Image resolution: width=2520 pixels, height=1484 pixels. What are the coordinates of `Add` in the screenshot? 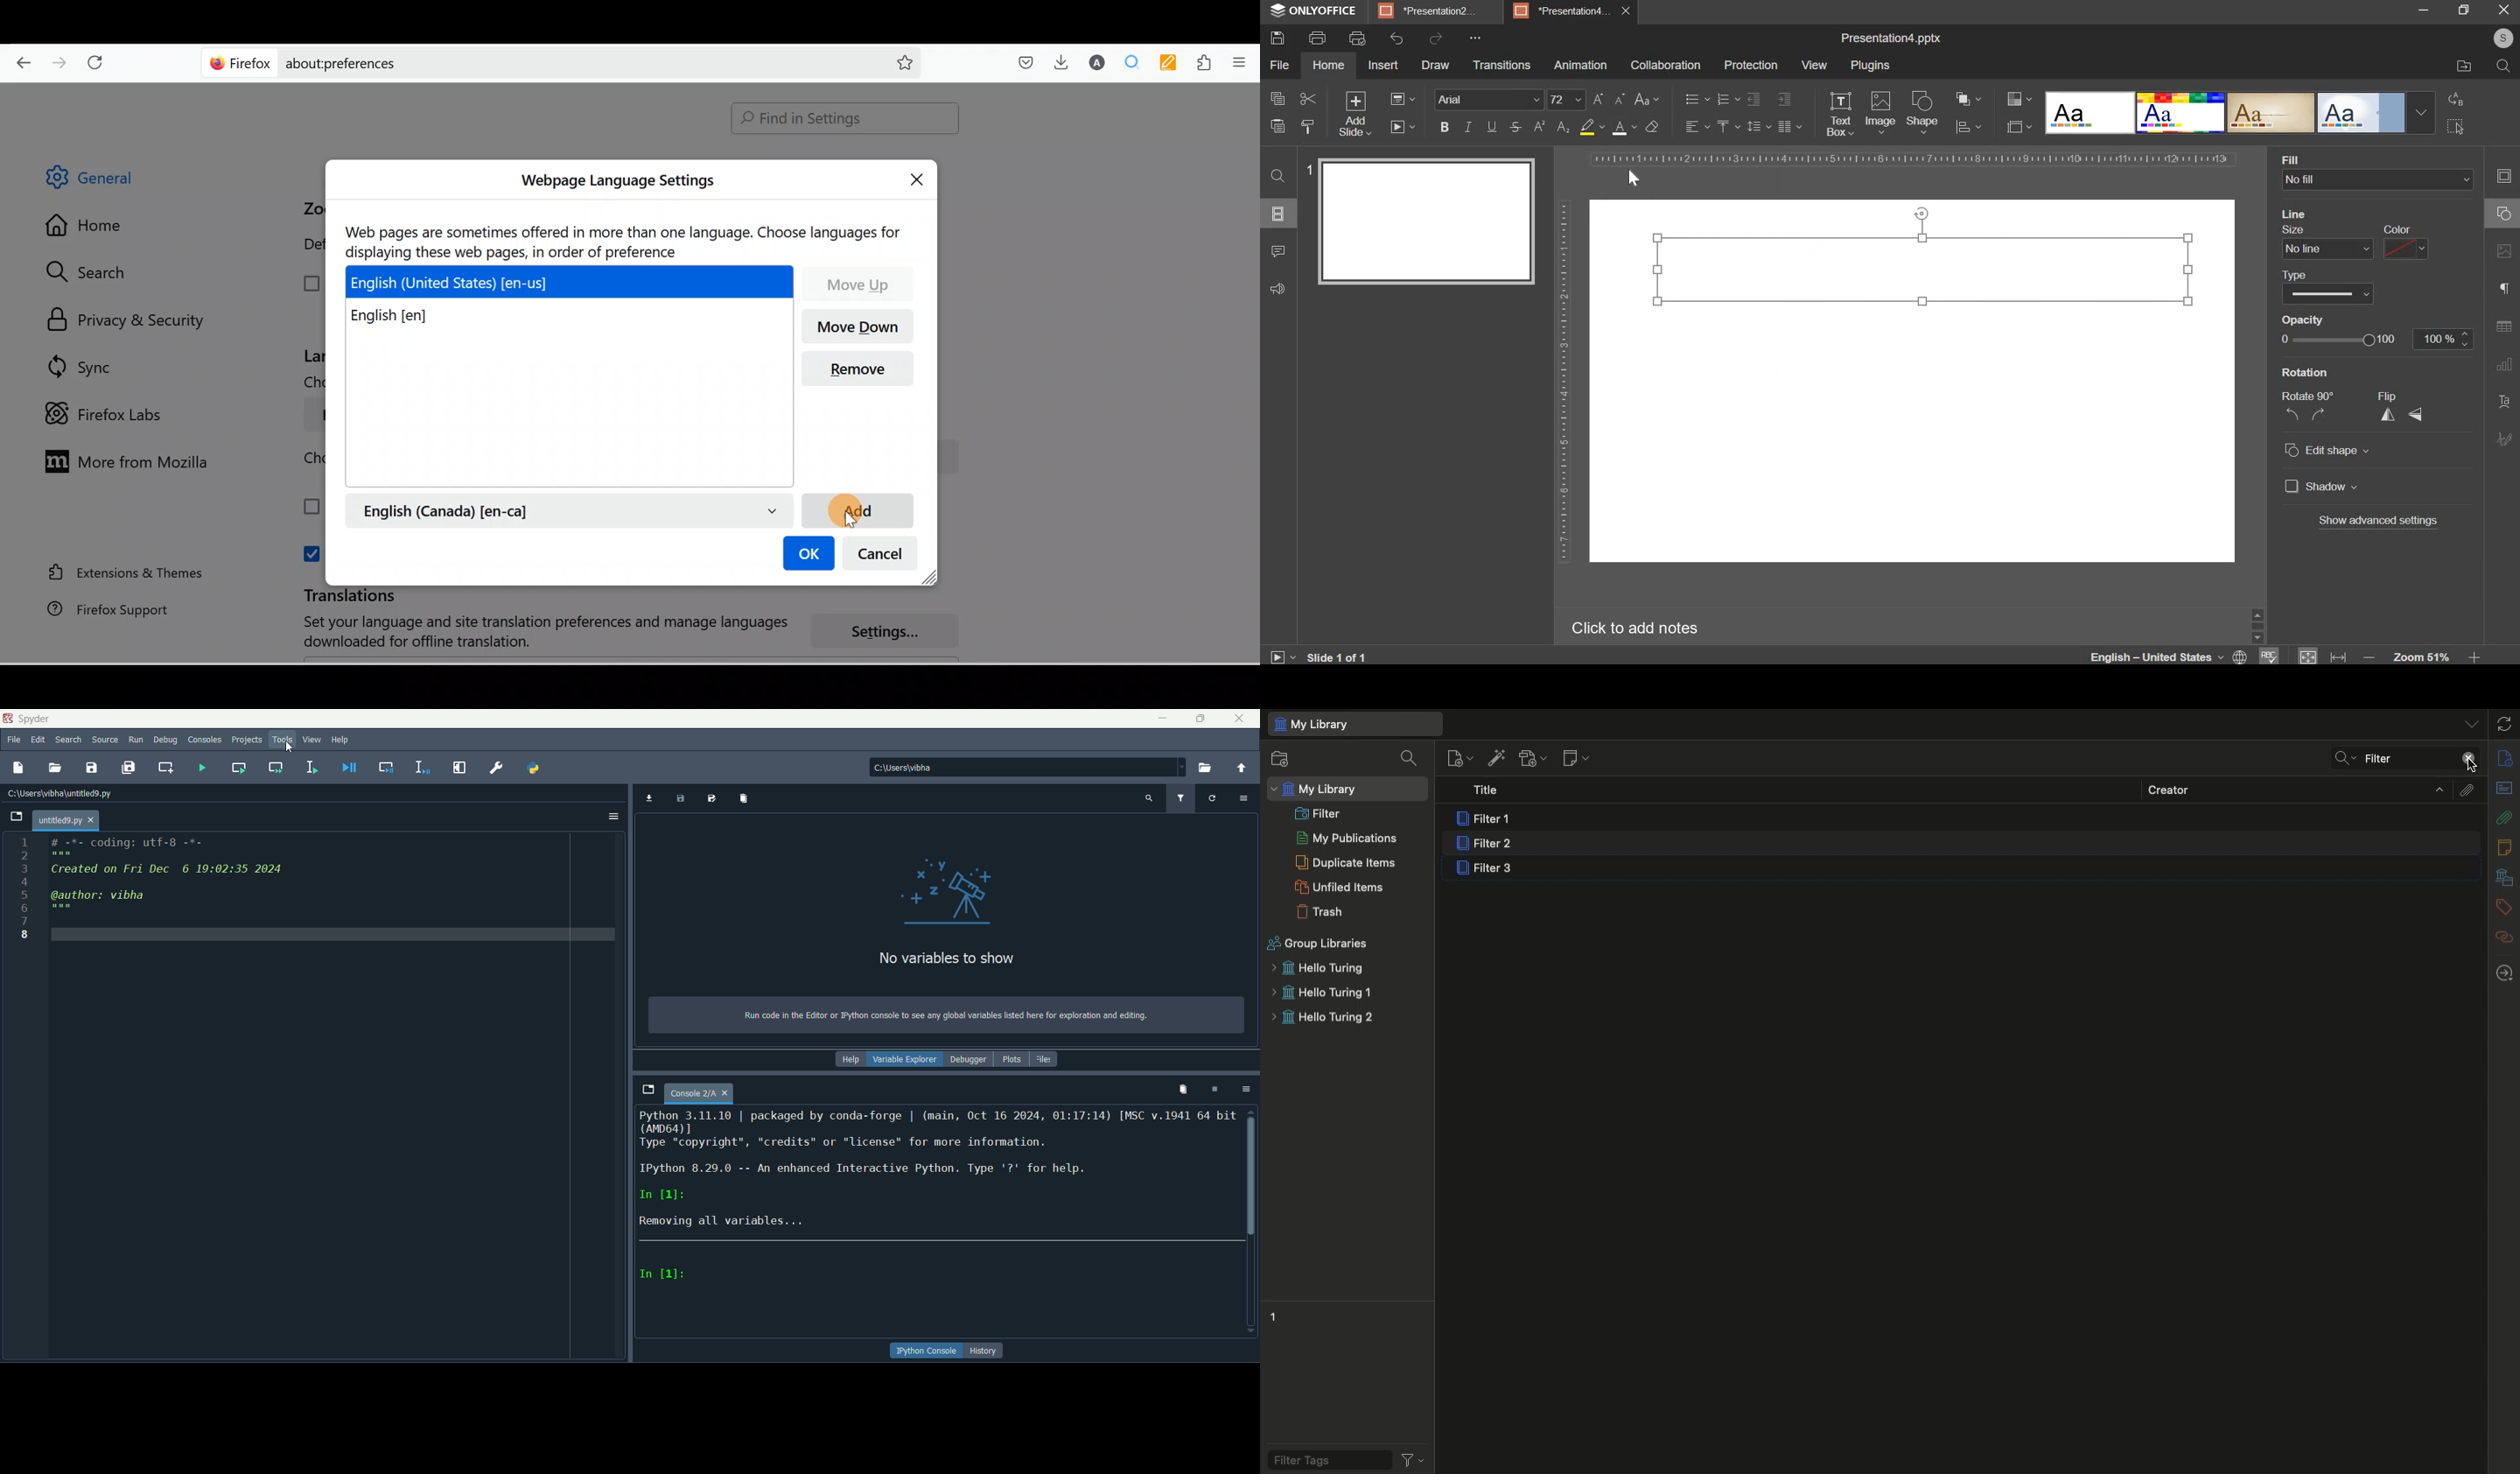 It's located at (857, 509).